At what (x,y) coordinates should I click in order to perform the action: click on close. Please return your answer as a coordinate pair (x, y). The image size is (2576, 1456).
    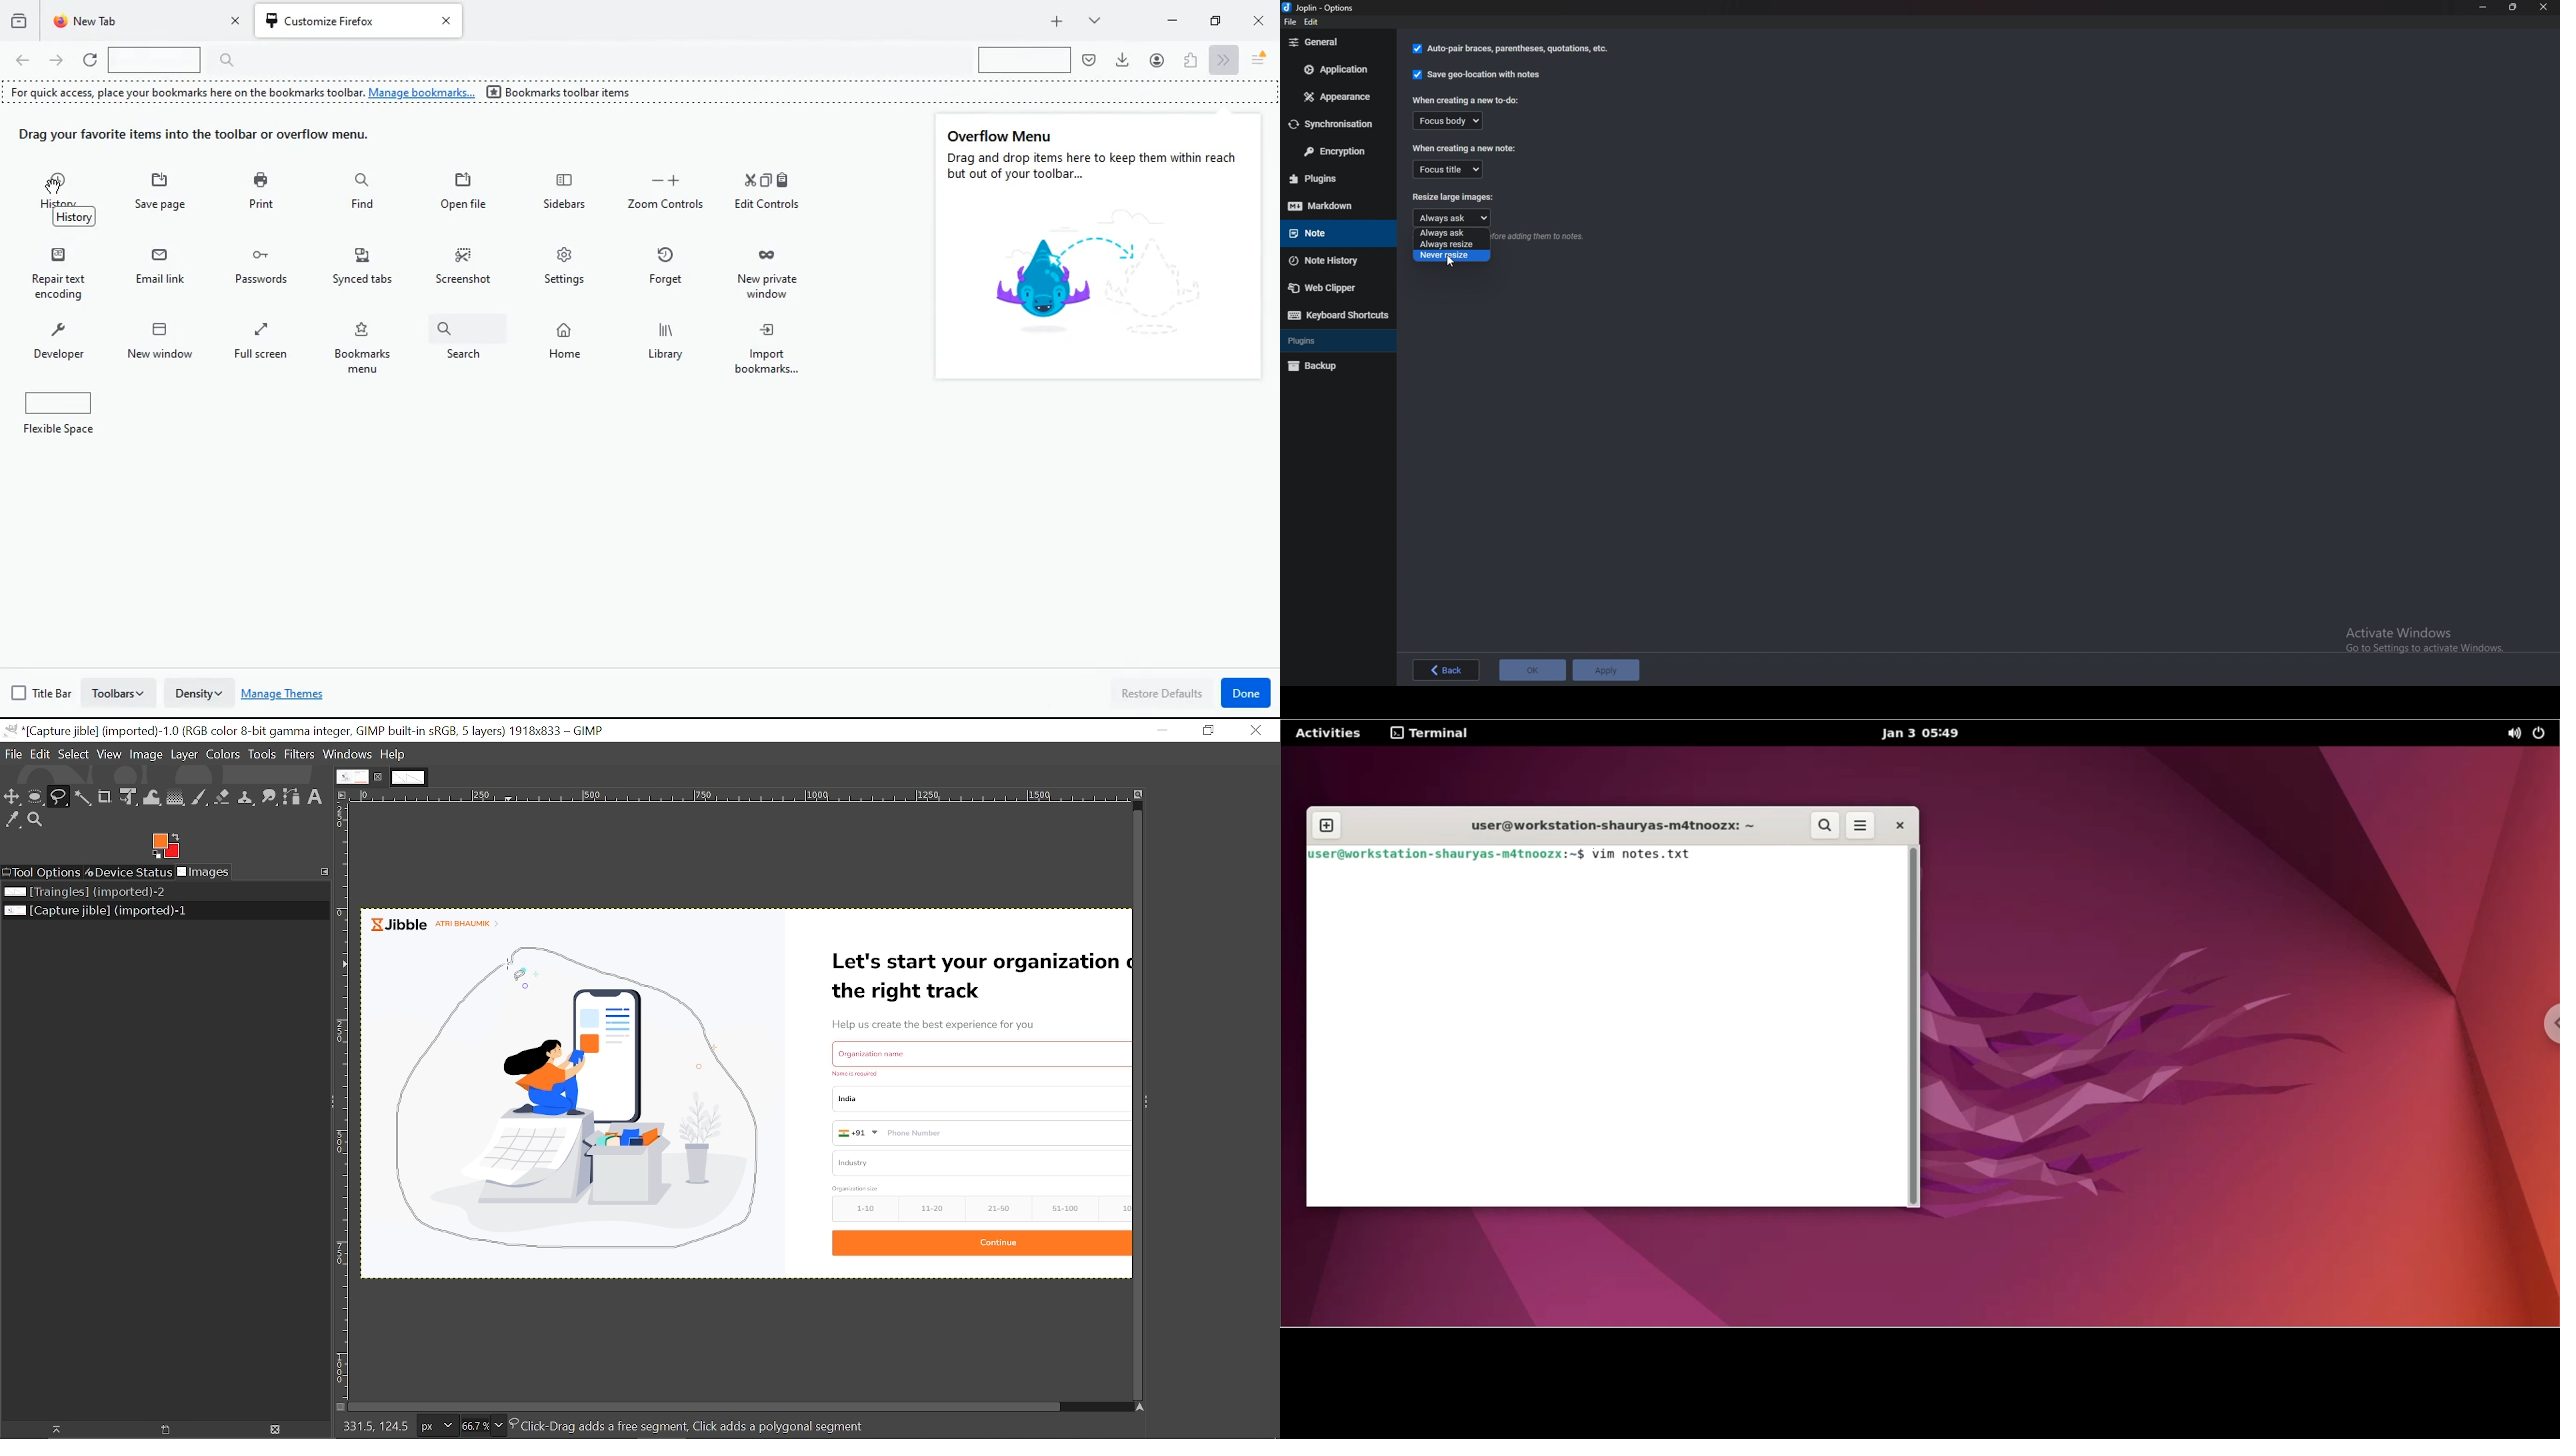
    Looking at the image, I should click on (1260, 23).